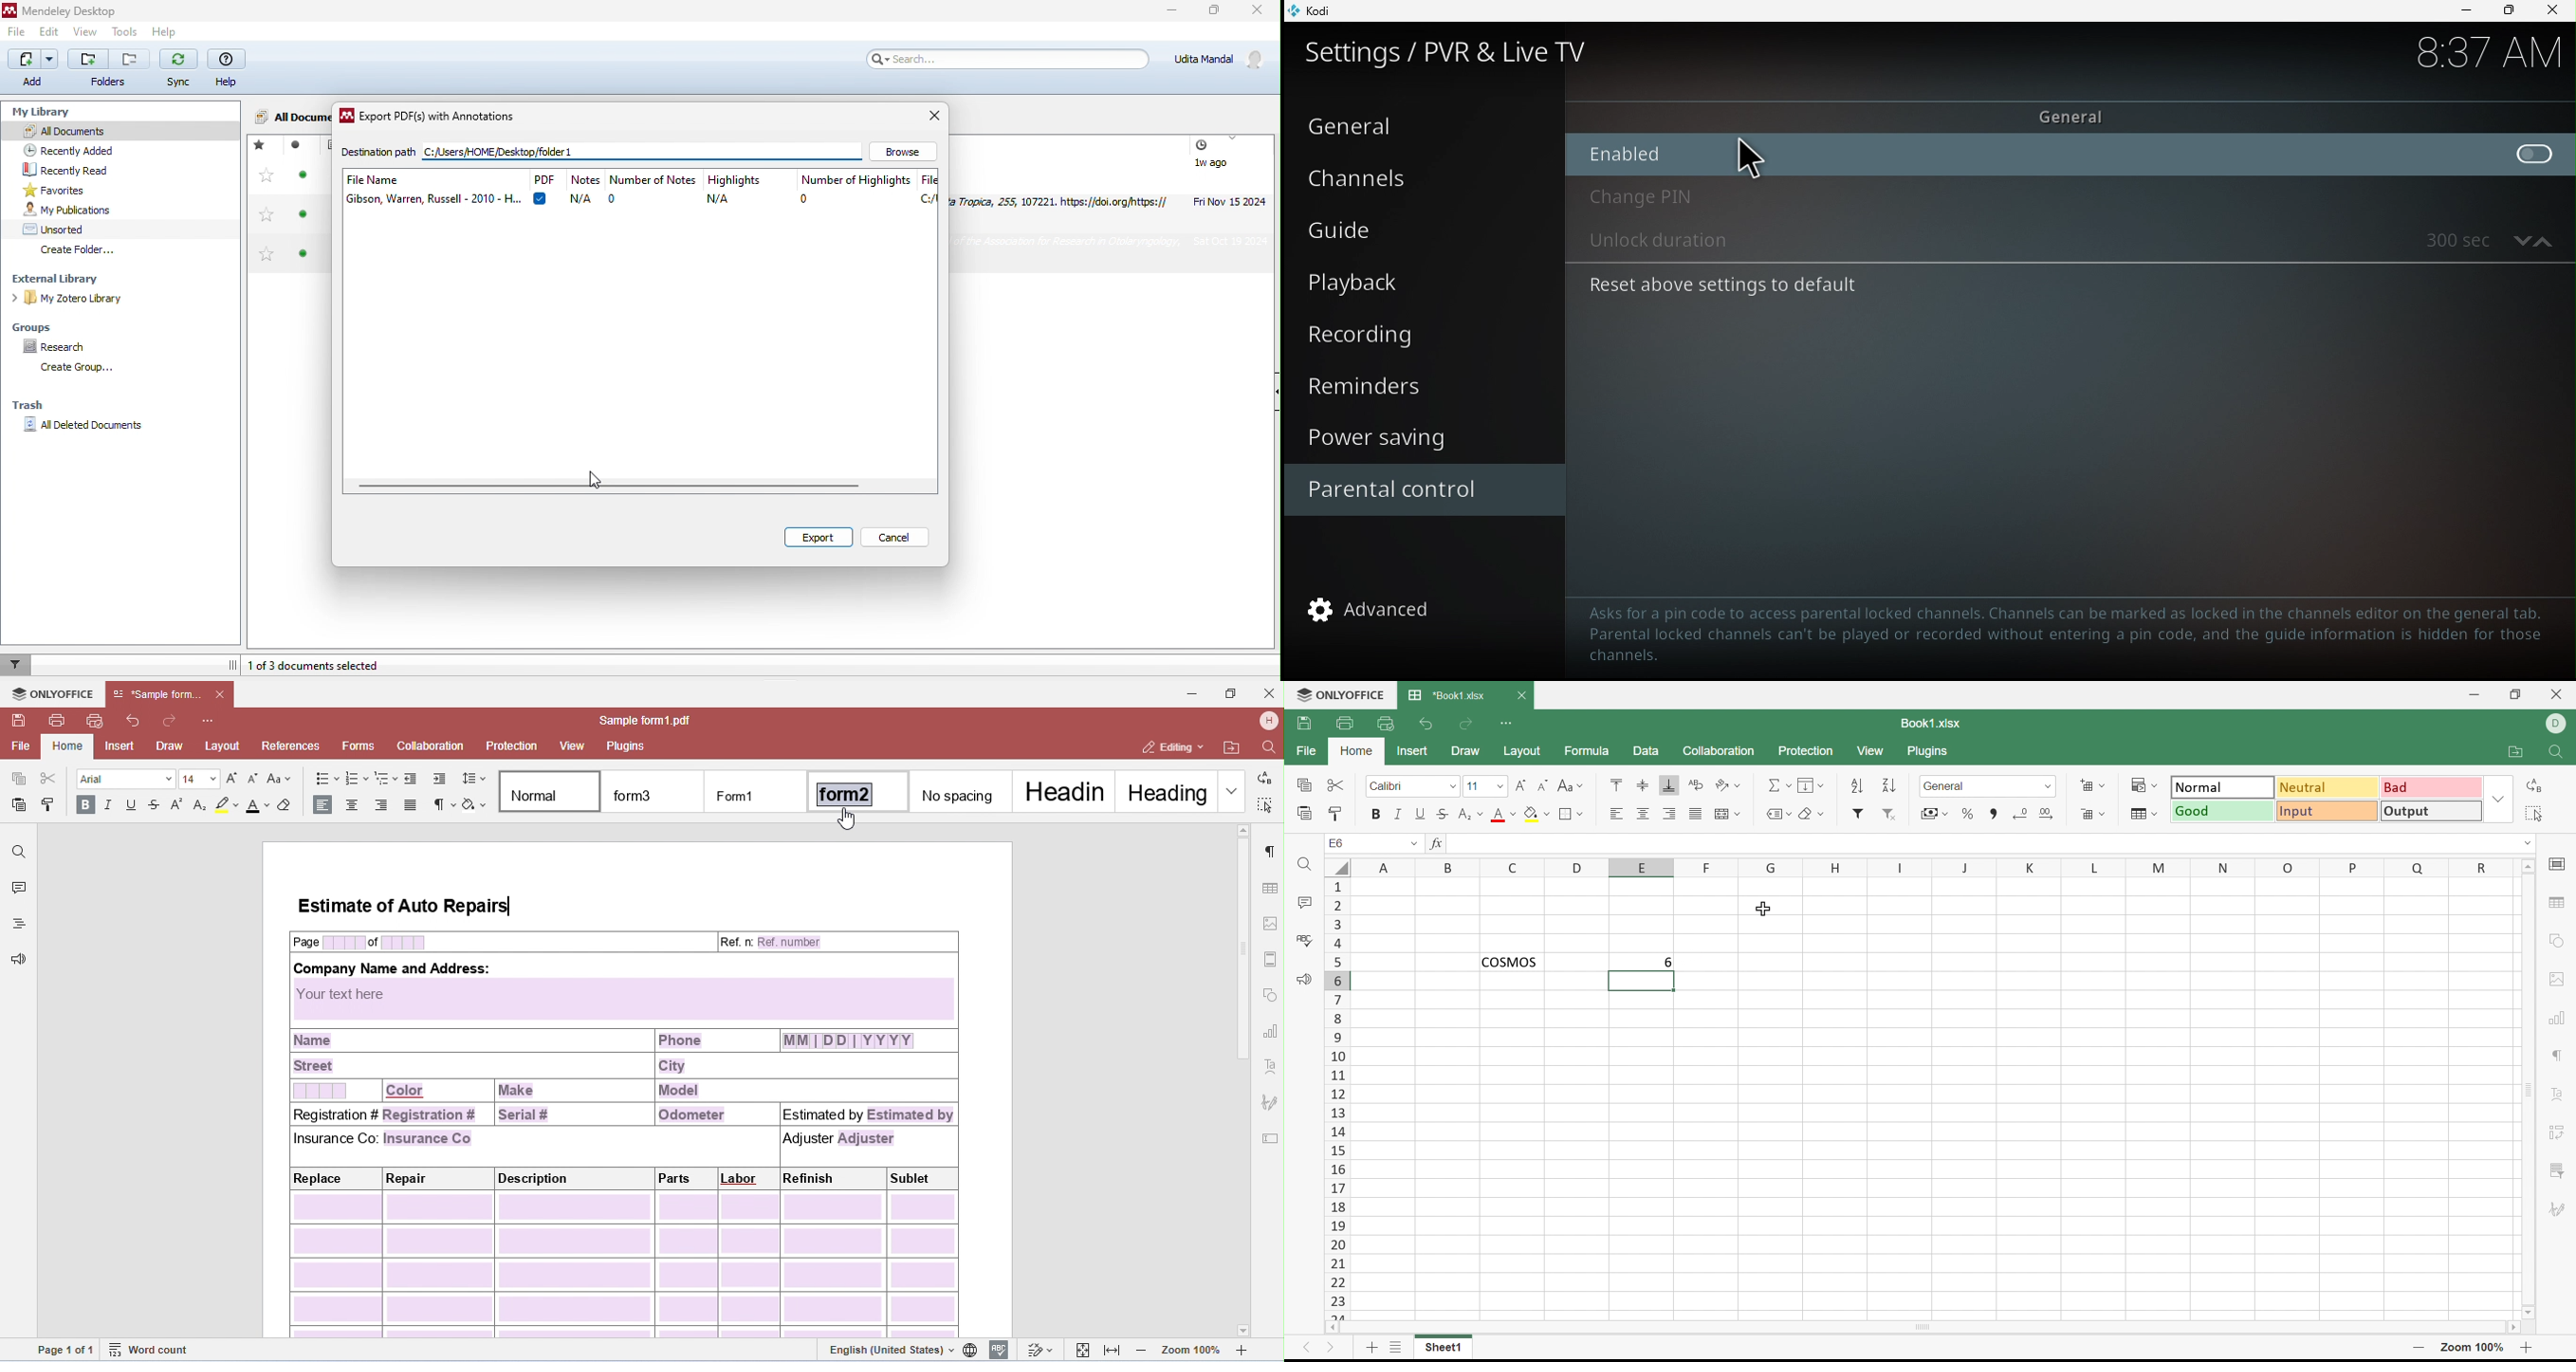  Describe the element at coordinates (909, 150) in the screenshot. I see `browse` at that location.